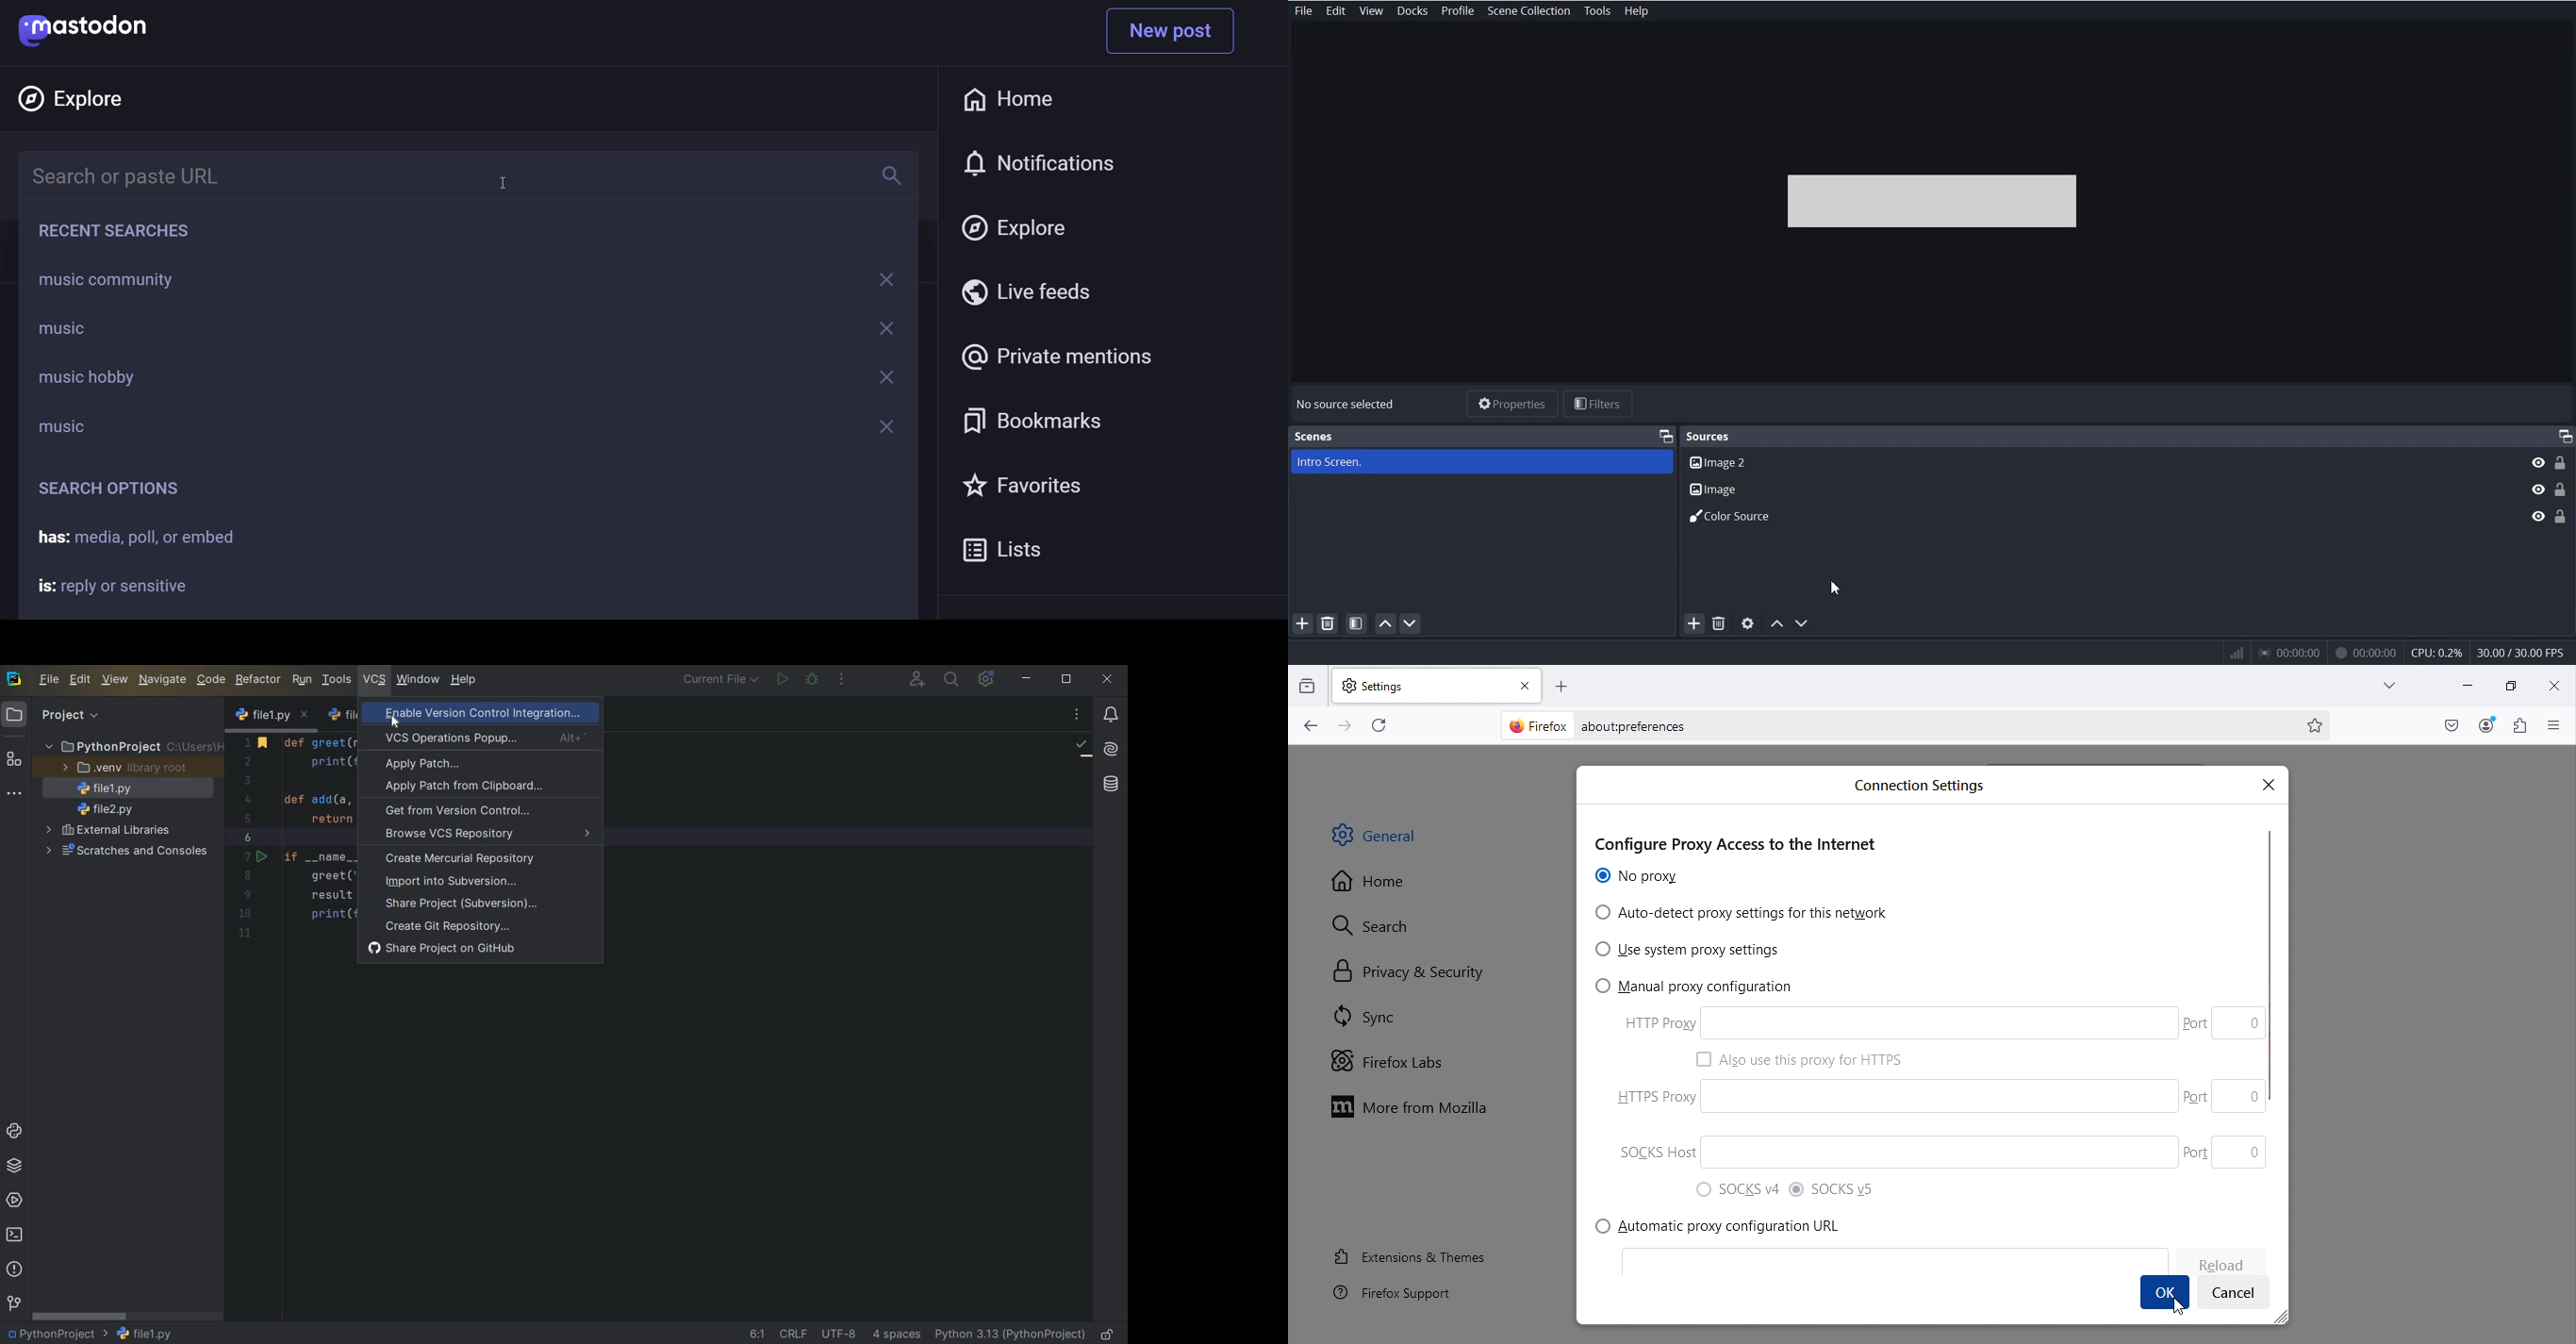  I want to click on Image, so click(2097, 487).